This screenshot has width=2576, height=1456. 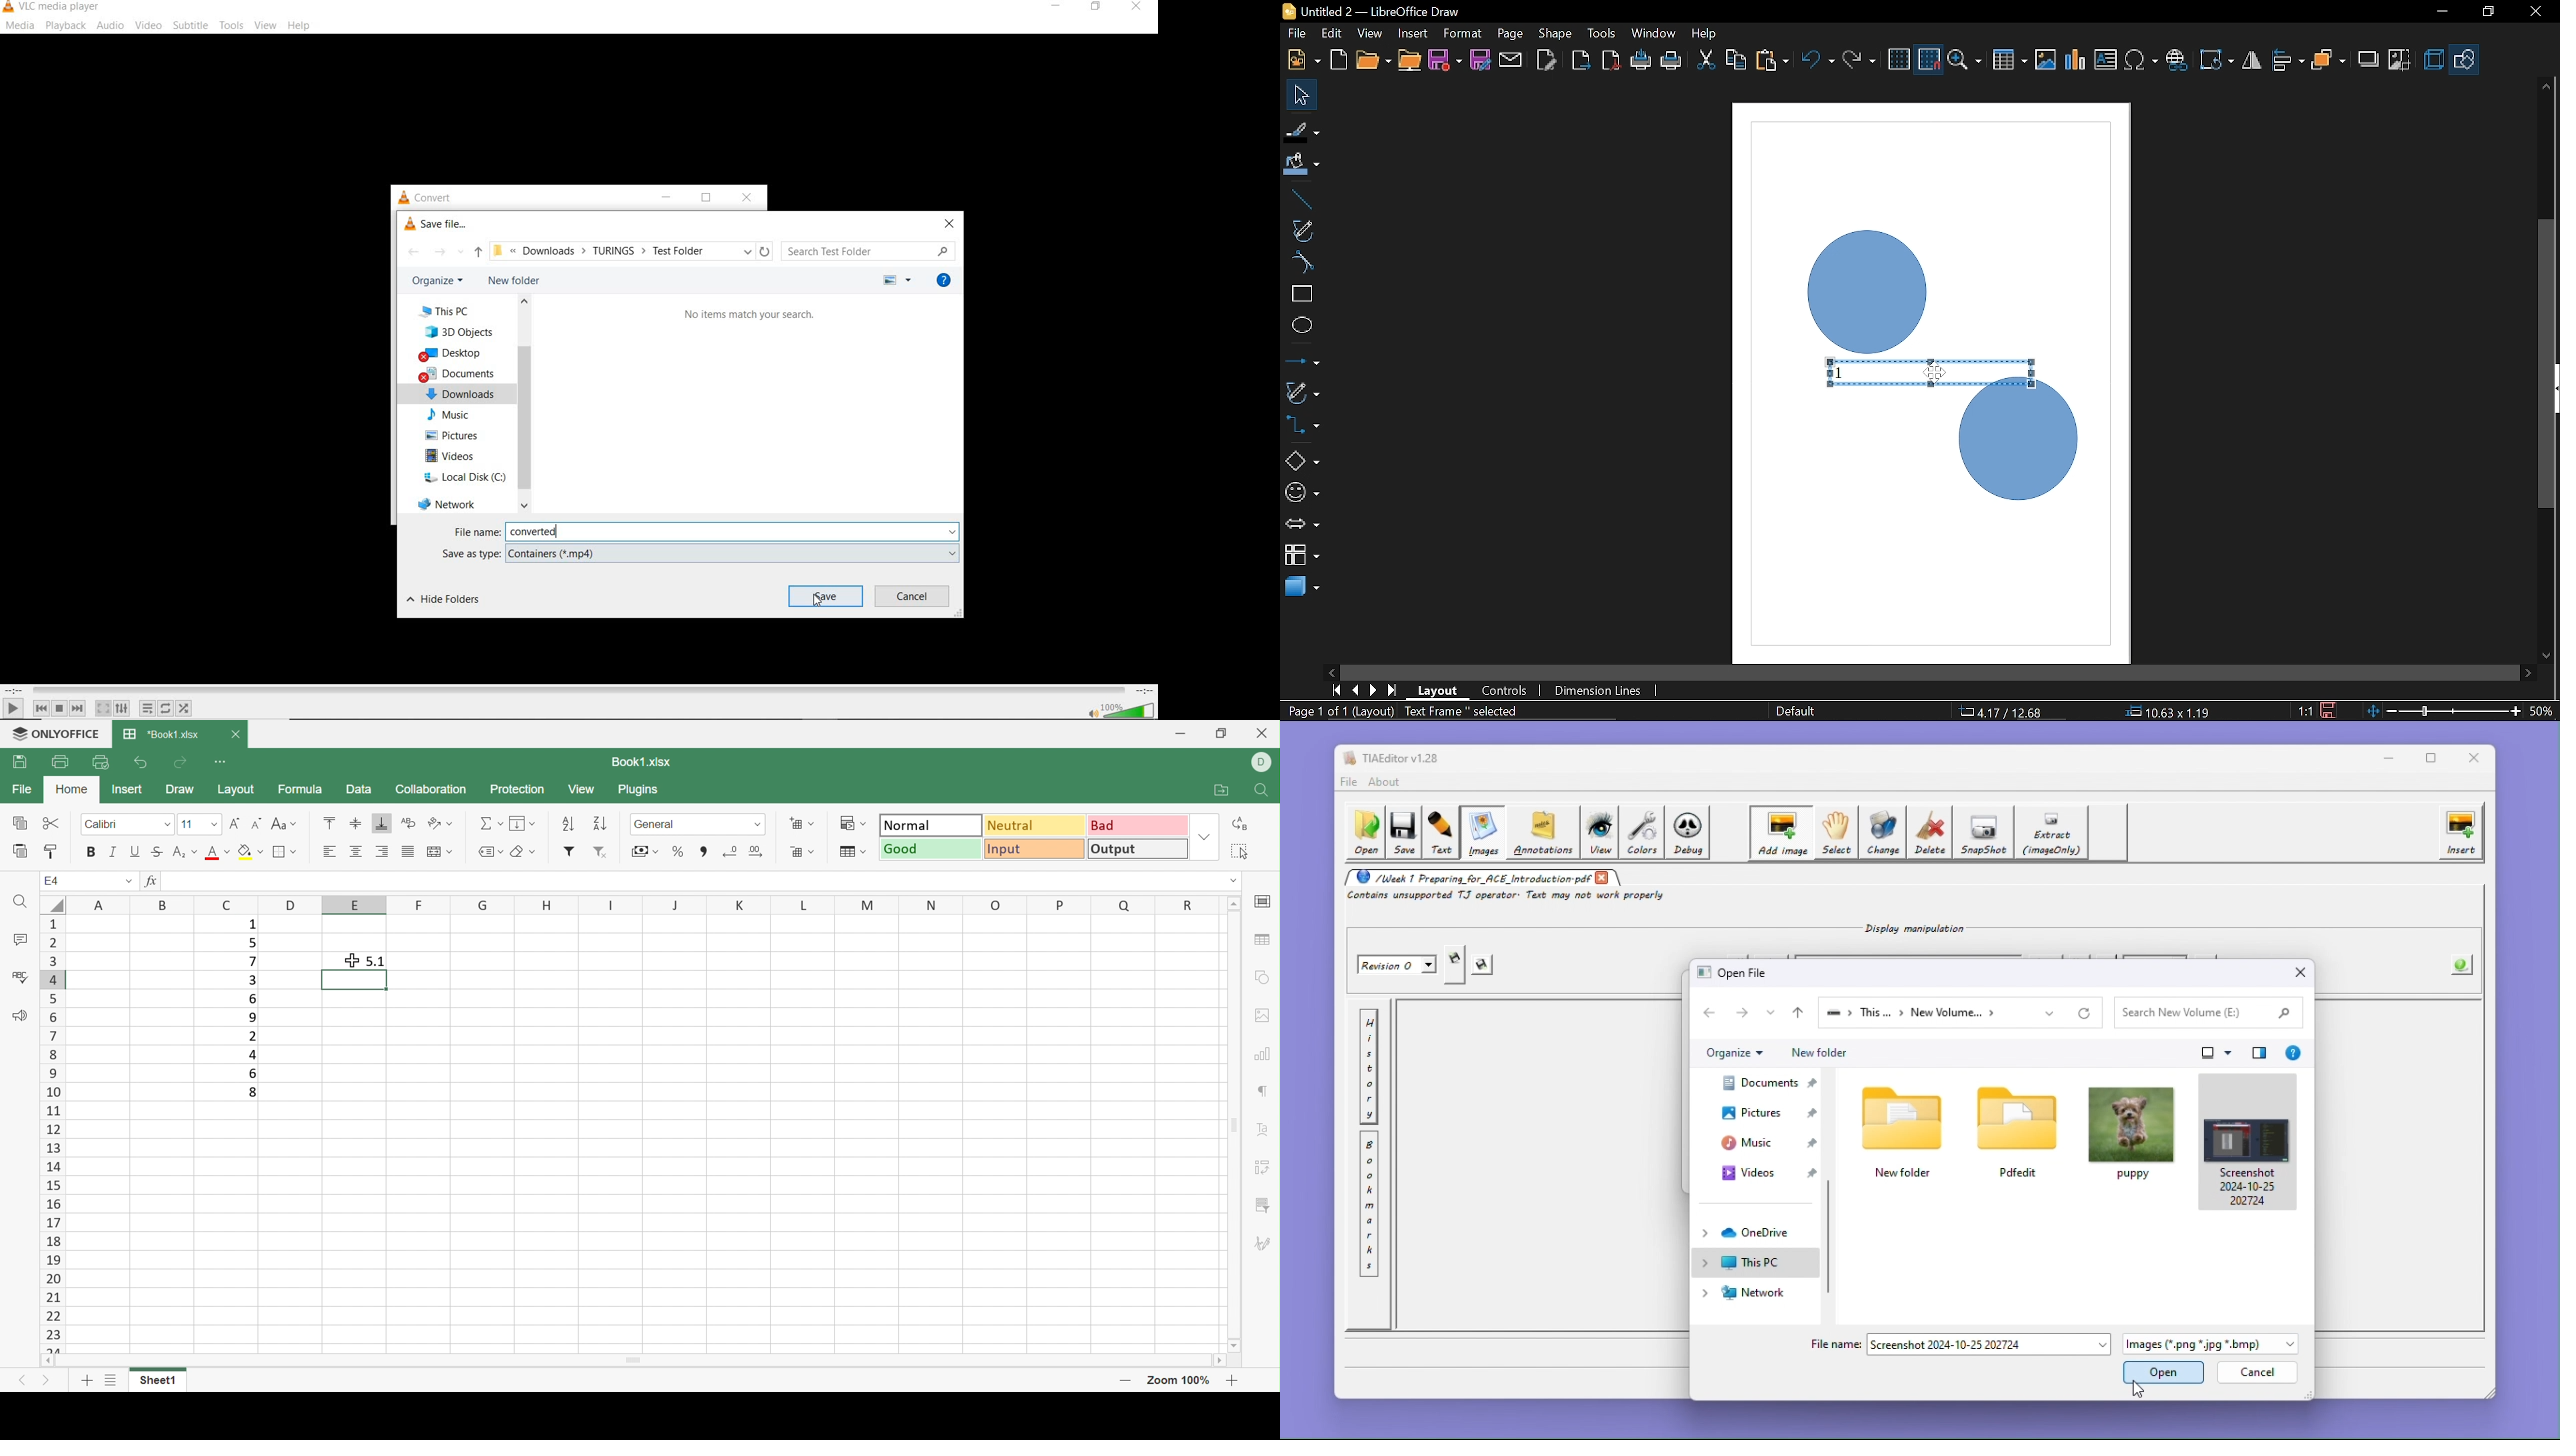 I want to click on toggle playlist, so click(x=148, y=708).